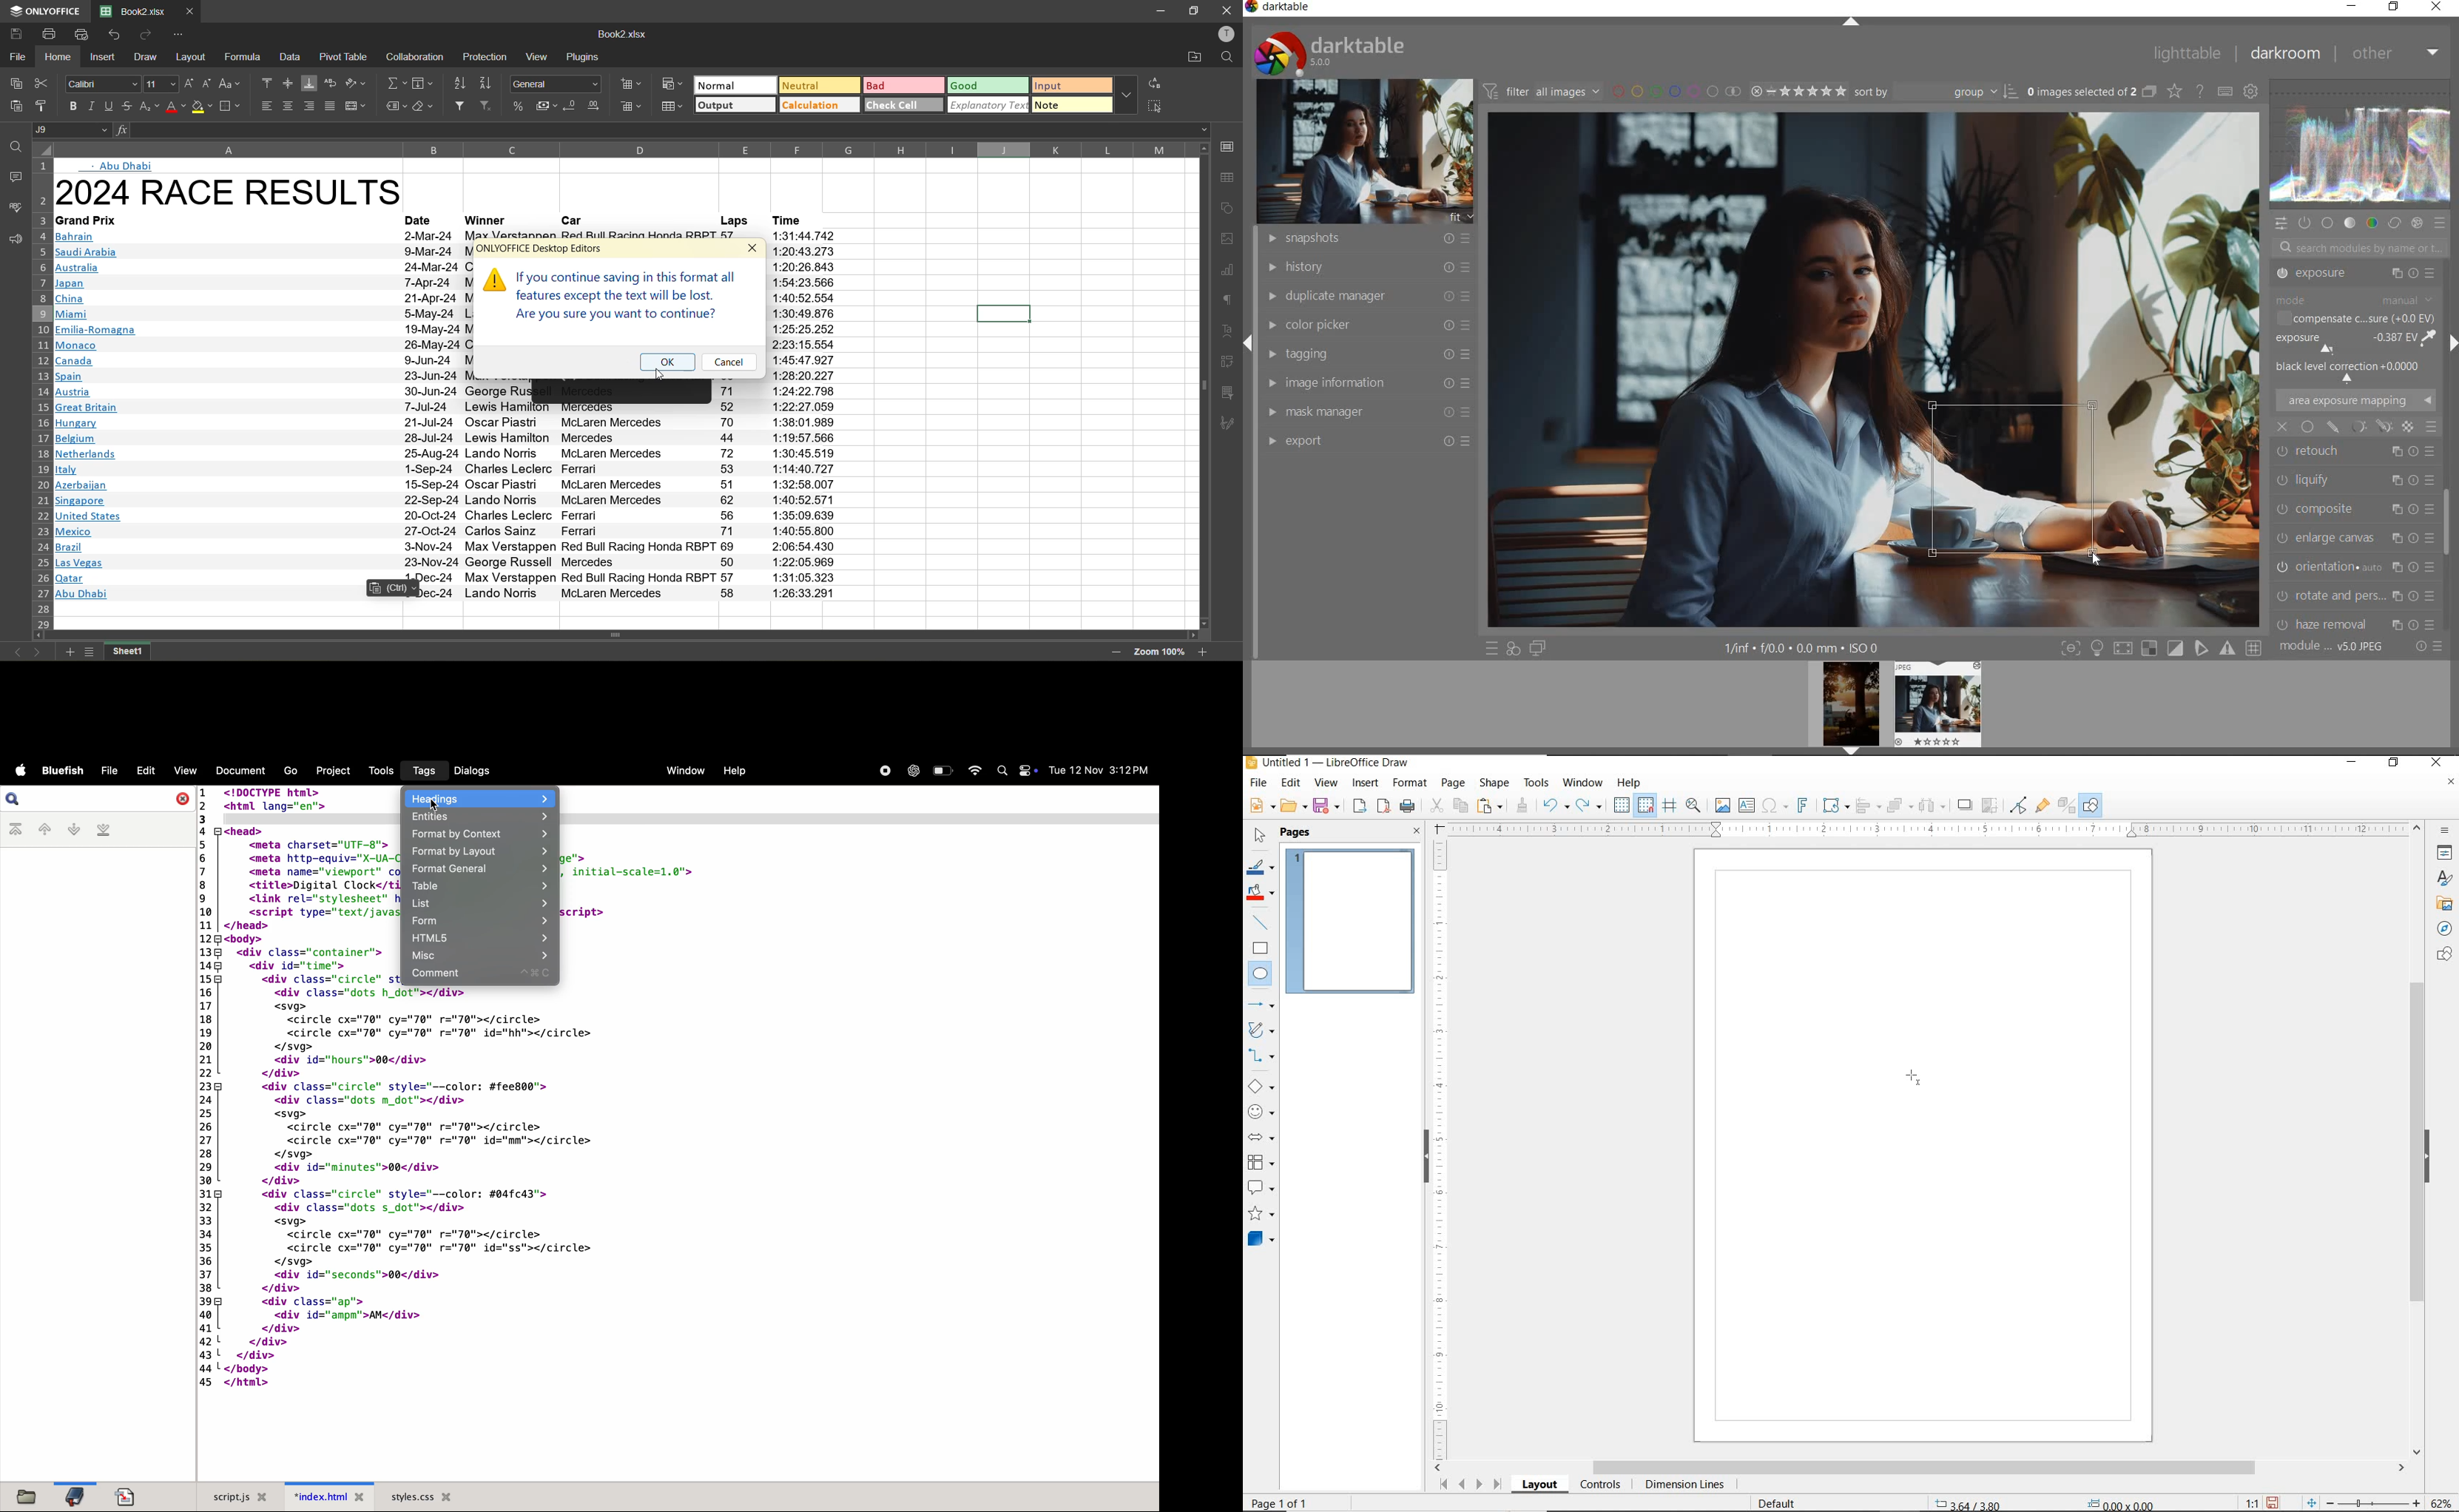 Image resolution: width=2464 pixels, height=1512 pixels. Describe the element at coordinates (2396, 56) in the screenshot. I see `OTHER` at that location.